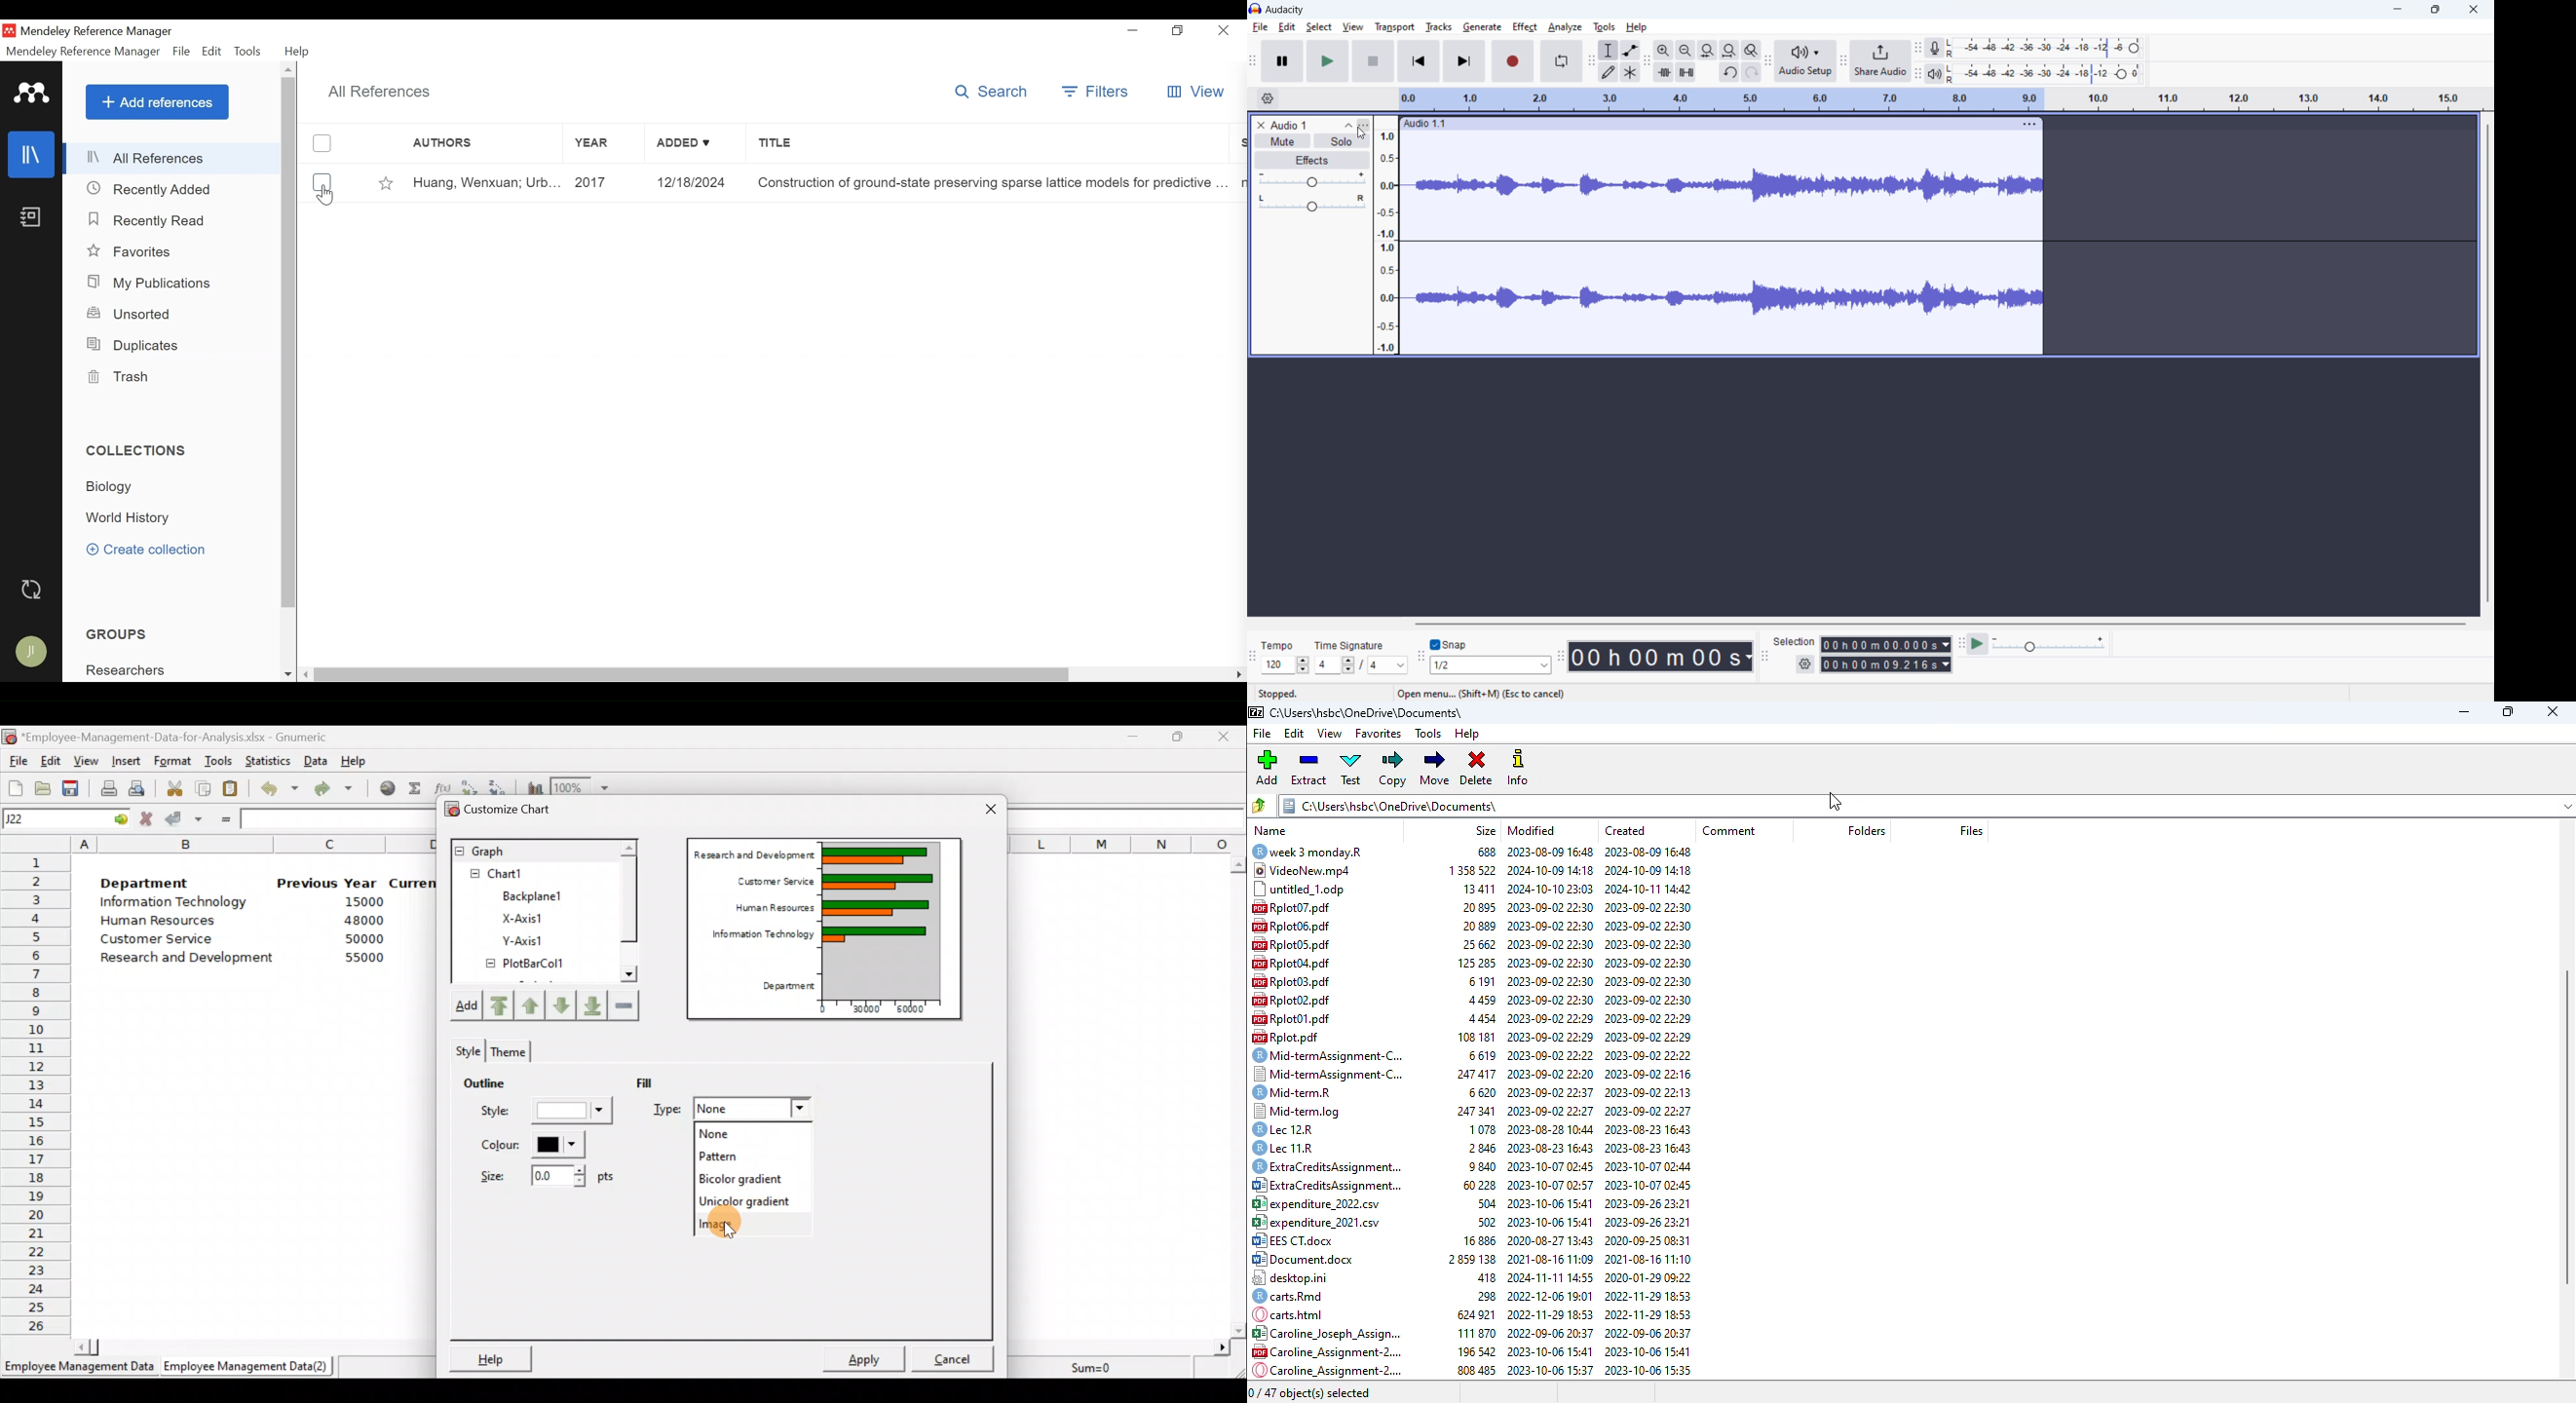 Image resolution: width=2576 pixels, height=1428 pixels. I want to click on 2023-09-26 23:21, so click(1648, 1202).